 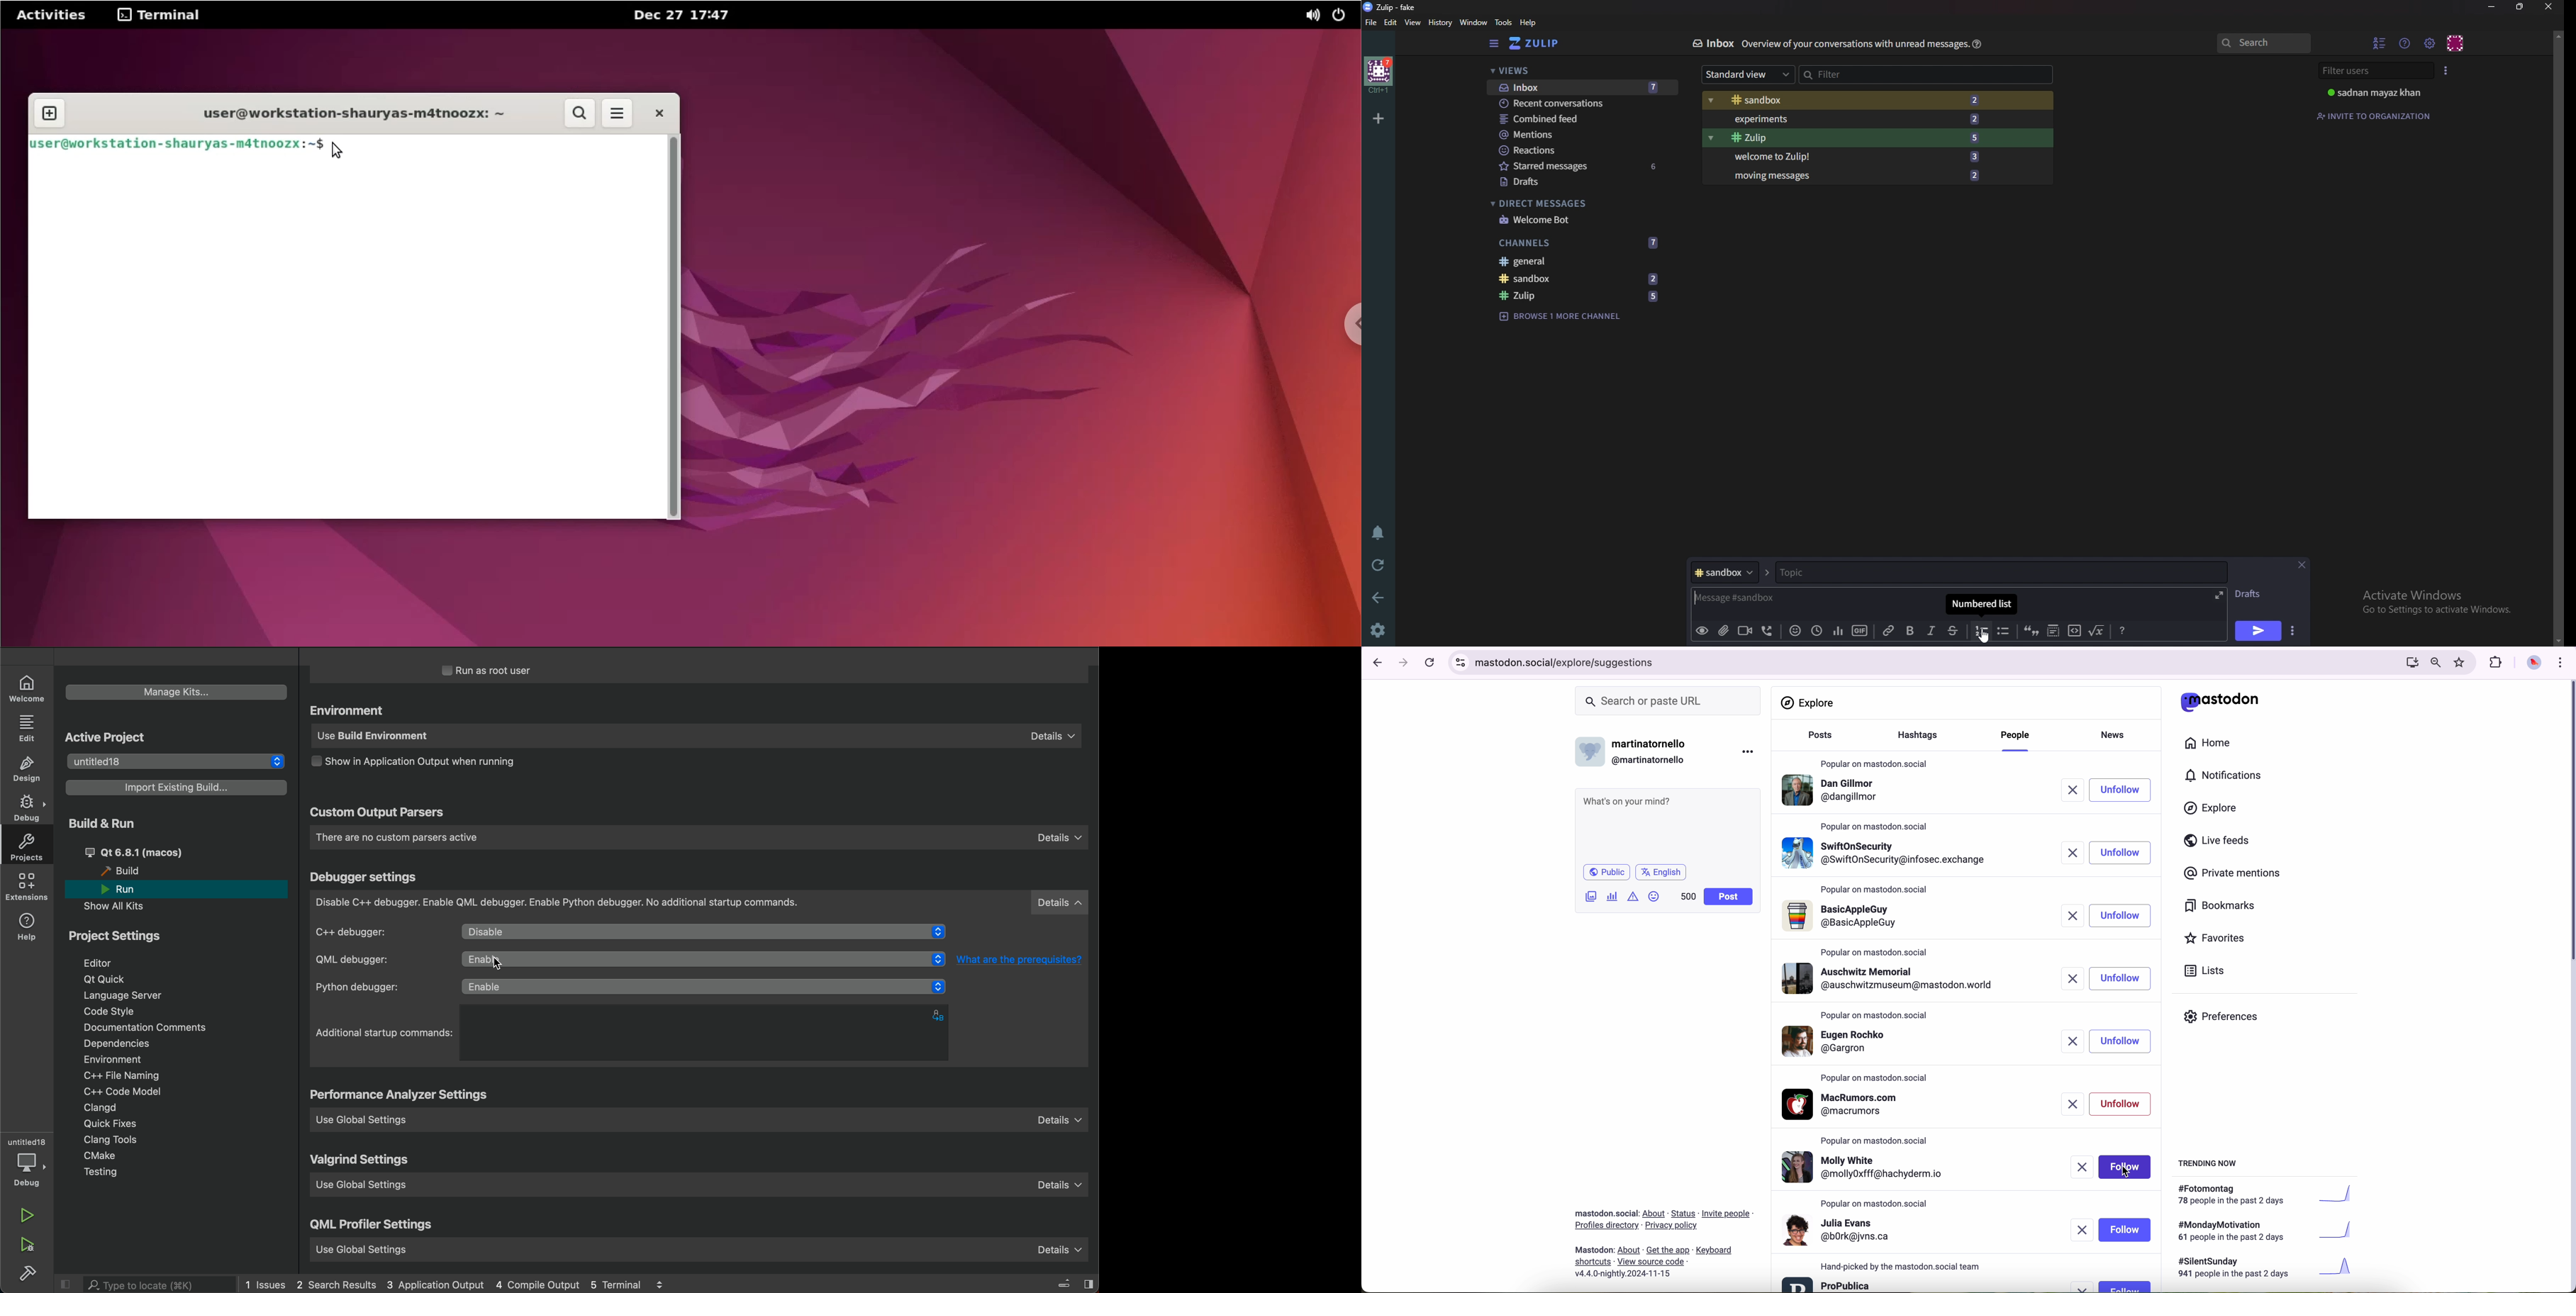 What do you see at coordinates (1376, 533) in the screenshot?
I see `Enable do not disturb` at bounding box center [1376, 533].